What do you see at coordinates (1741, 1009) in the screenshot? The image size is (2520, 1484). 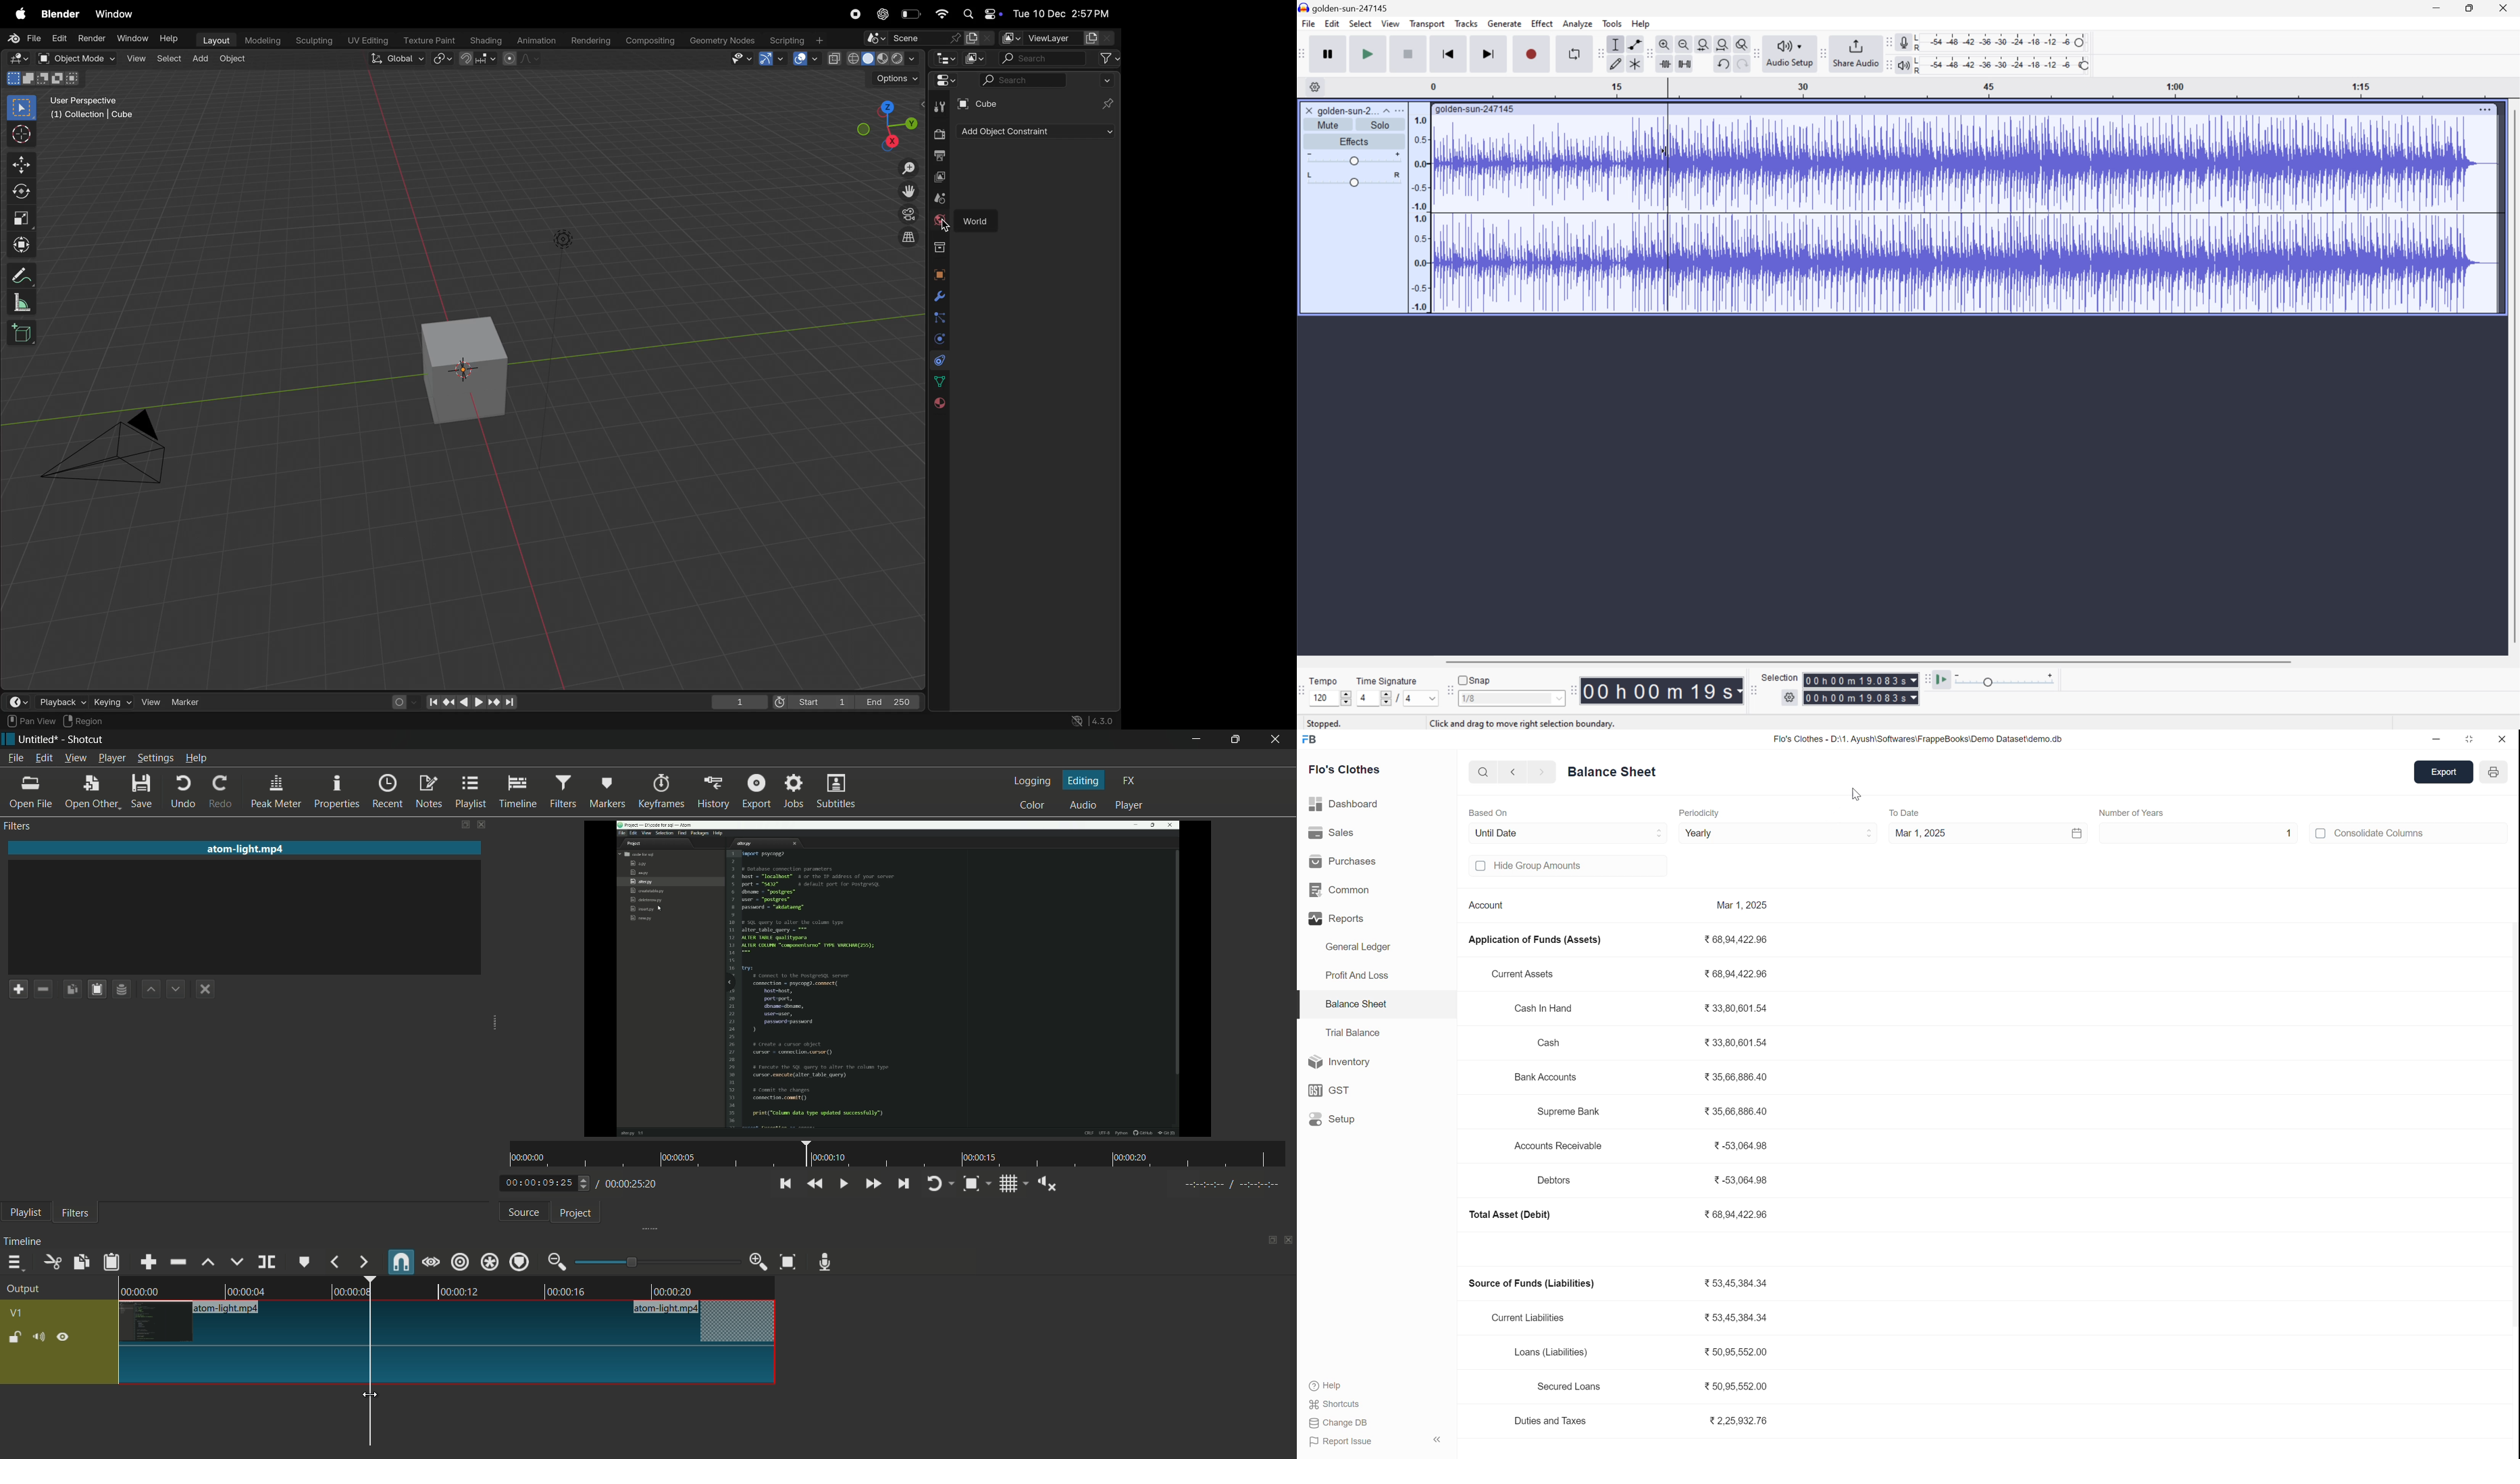 I see `33,80,601.54` at bounding box center [1741, 1009].